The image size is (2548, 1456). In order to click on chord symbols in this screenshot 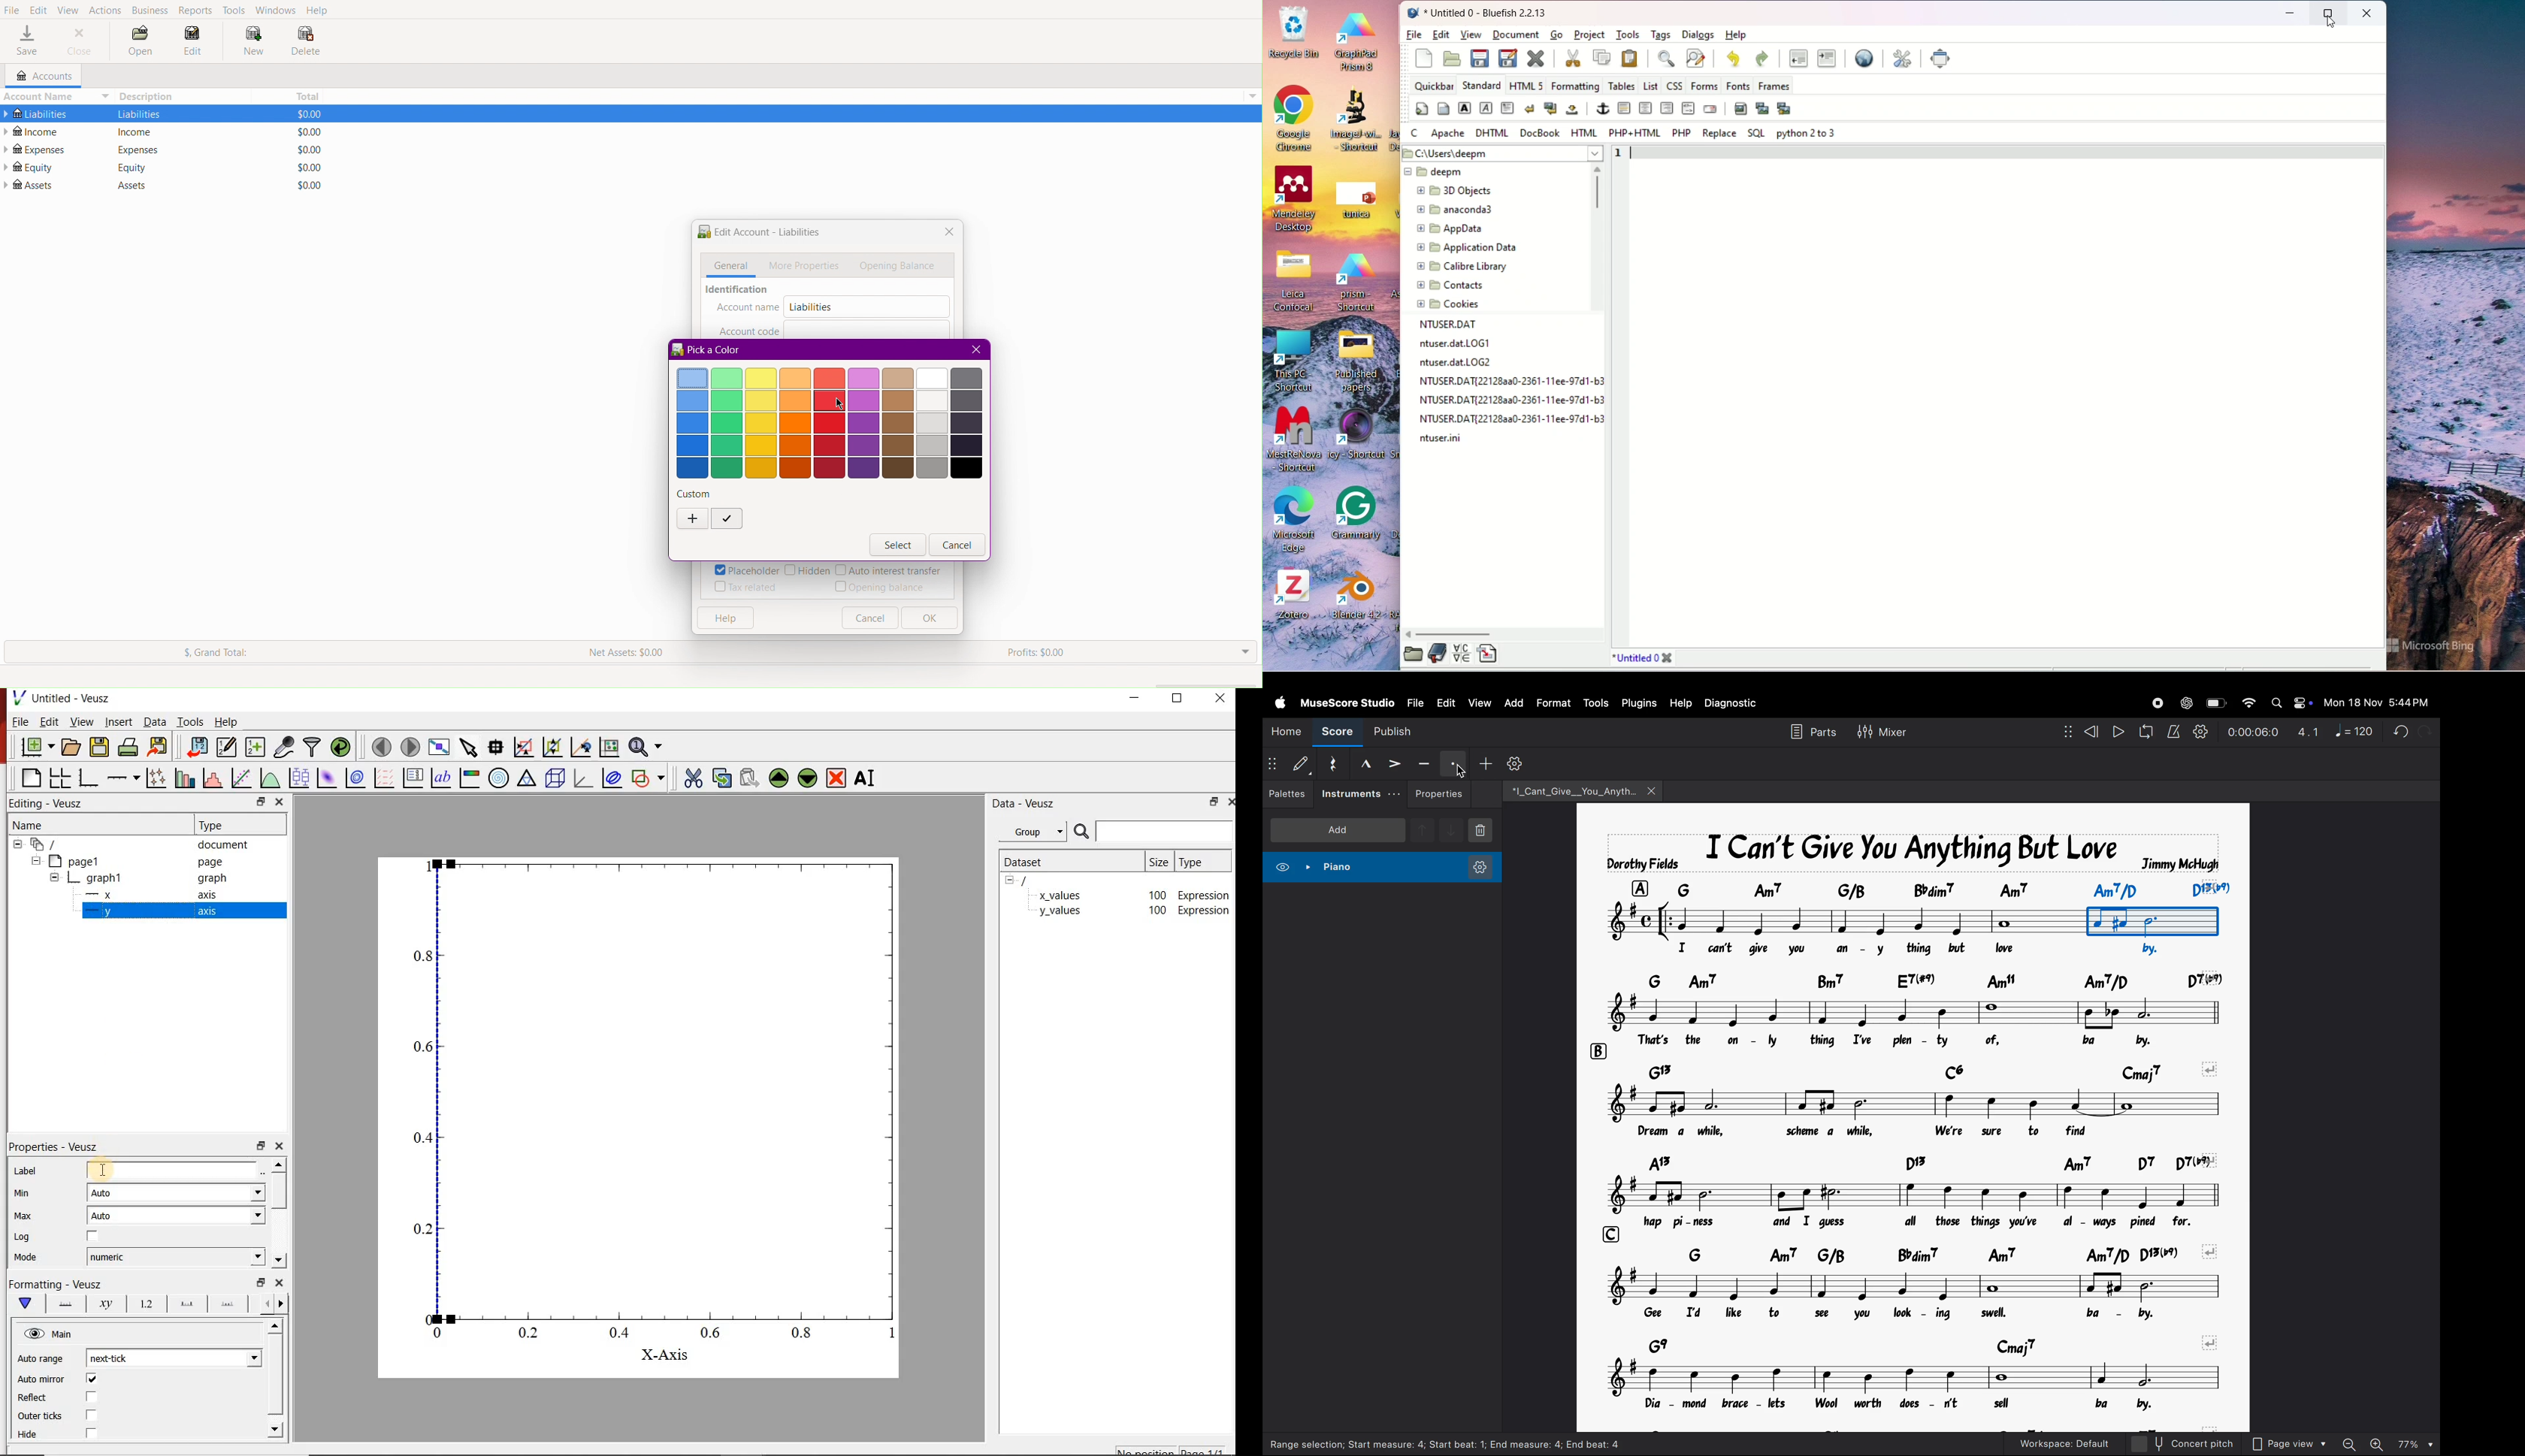, I will do `click(1945, 1255)`.